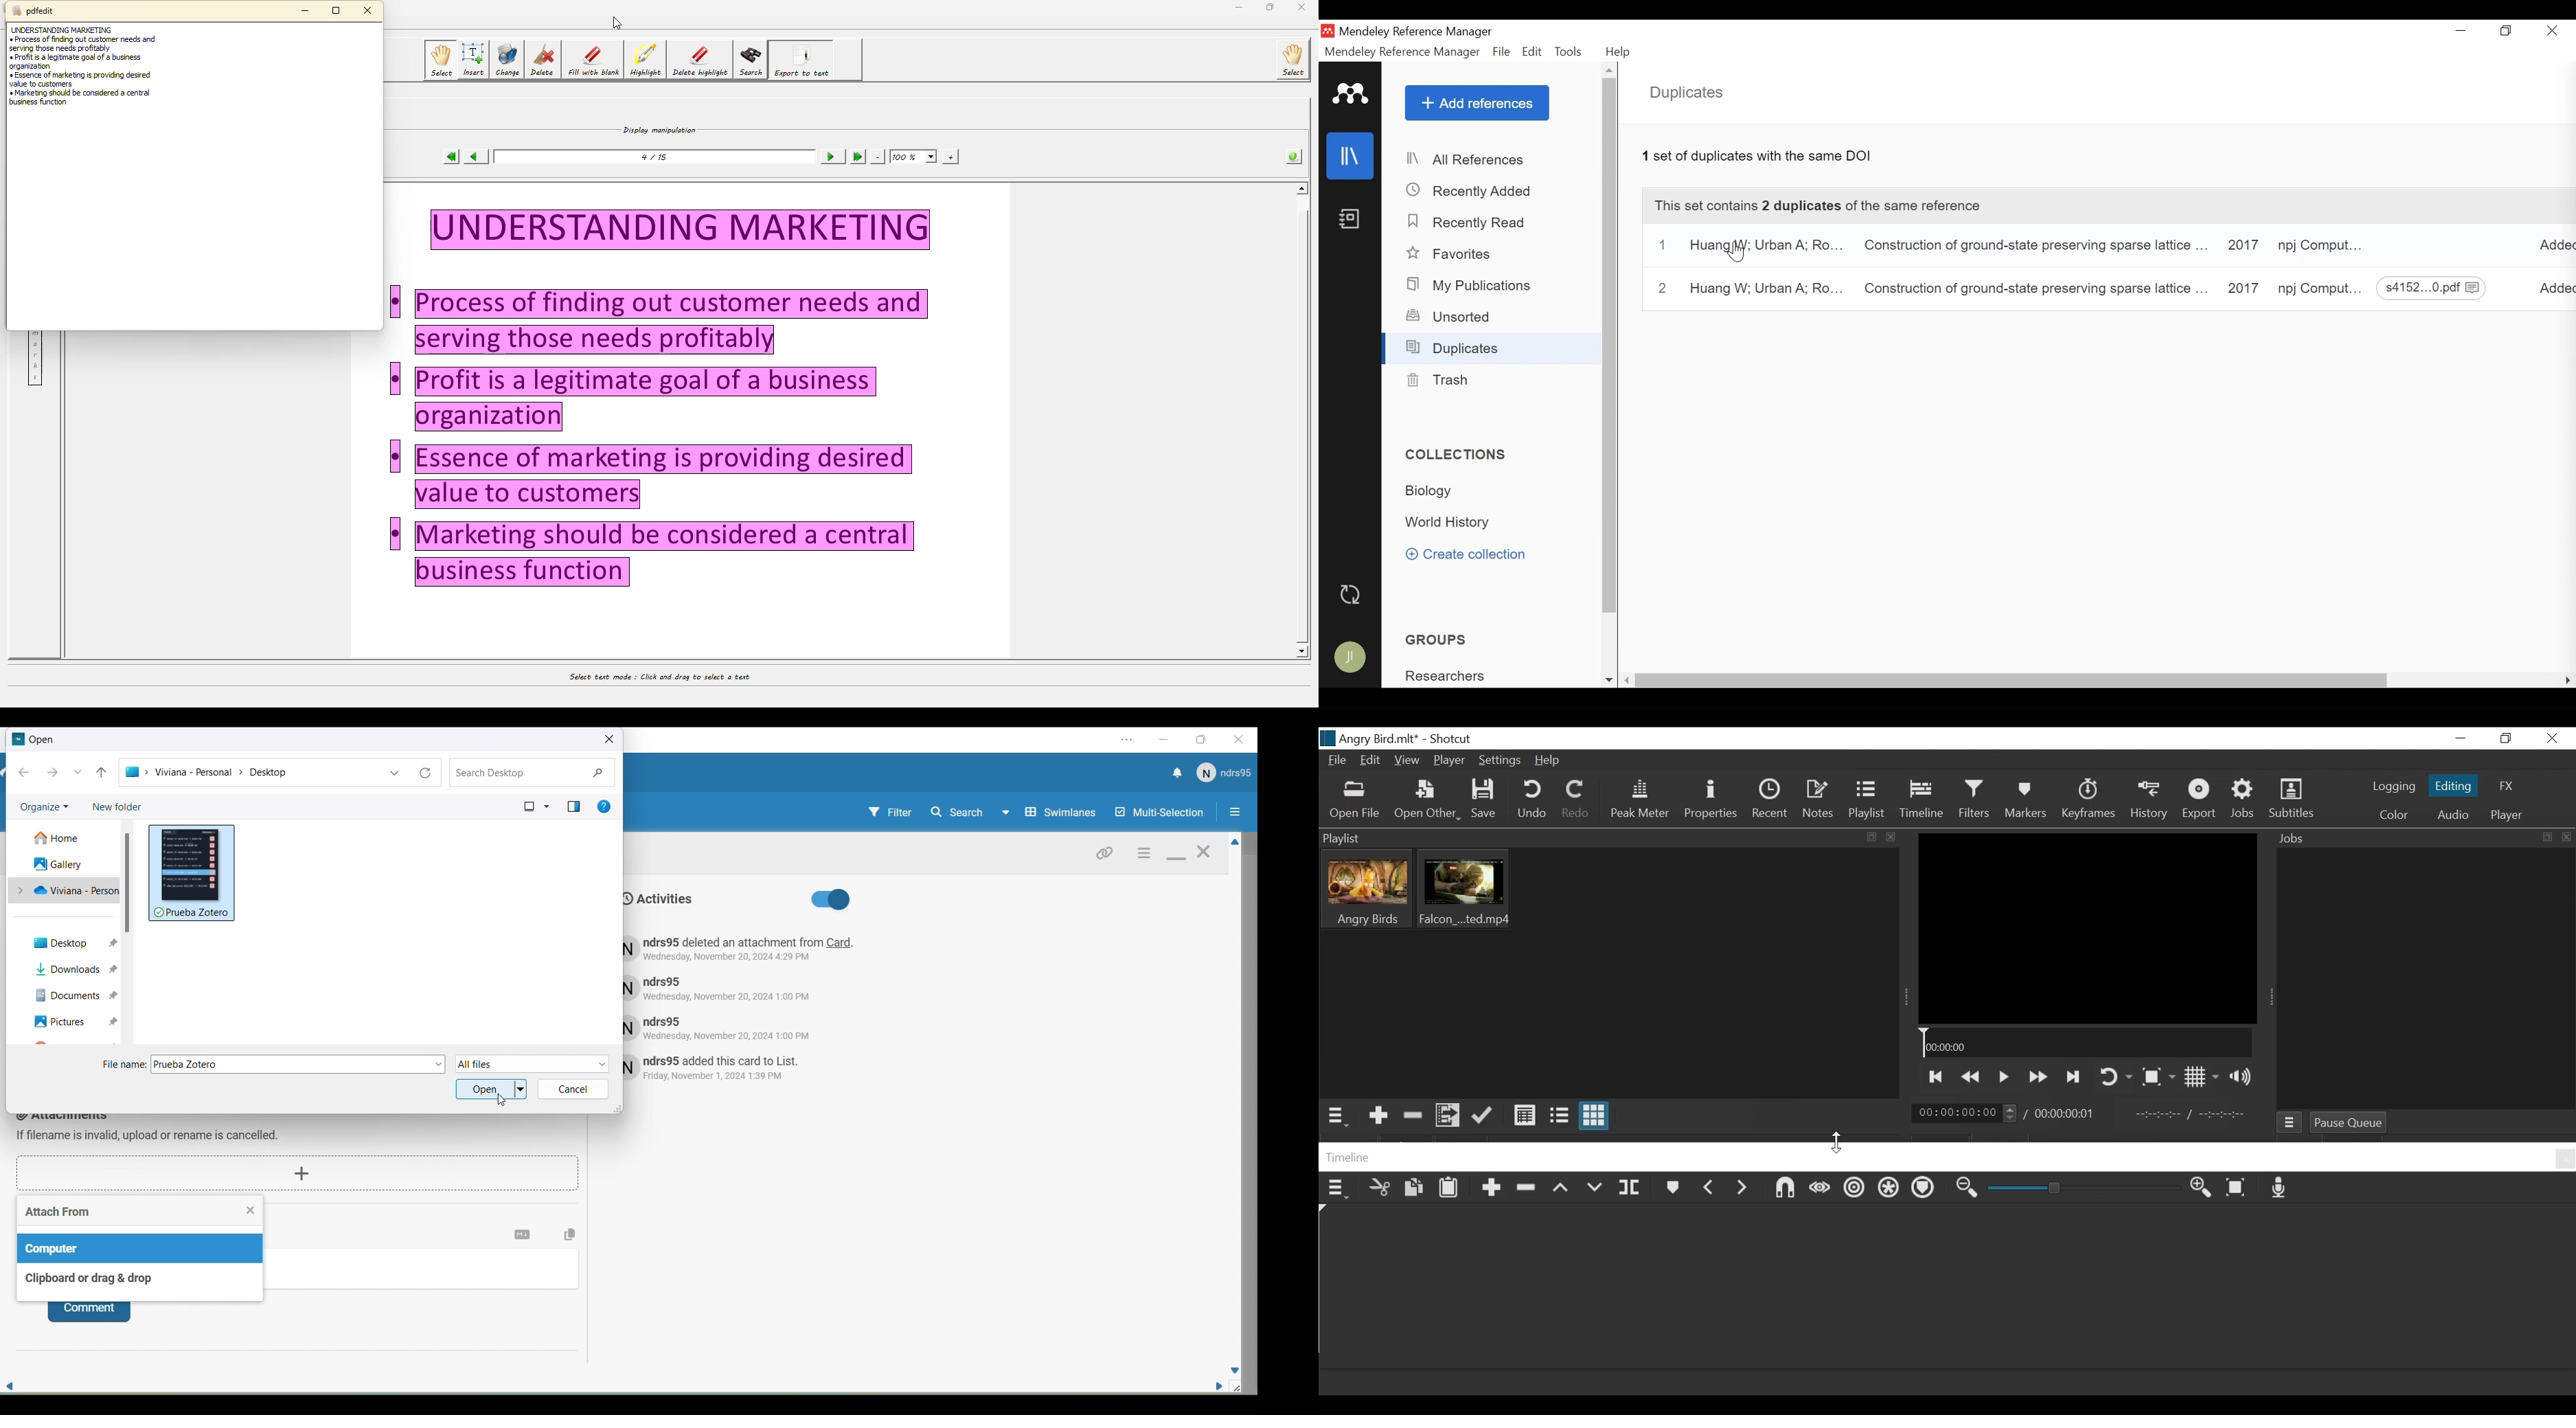 The height and width of the screenshot is (1428, 2576). I want to click on Ripple Delete, so click(1529, 1189).